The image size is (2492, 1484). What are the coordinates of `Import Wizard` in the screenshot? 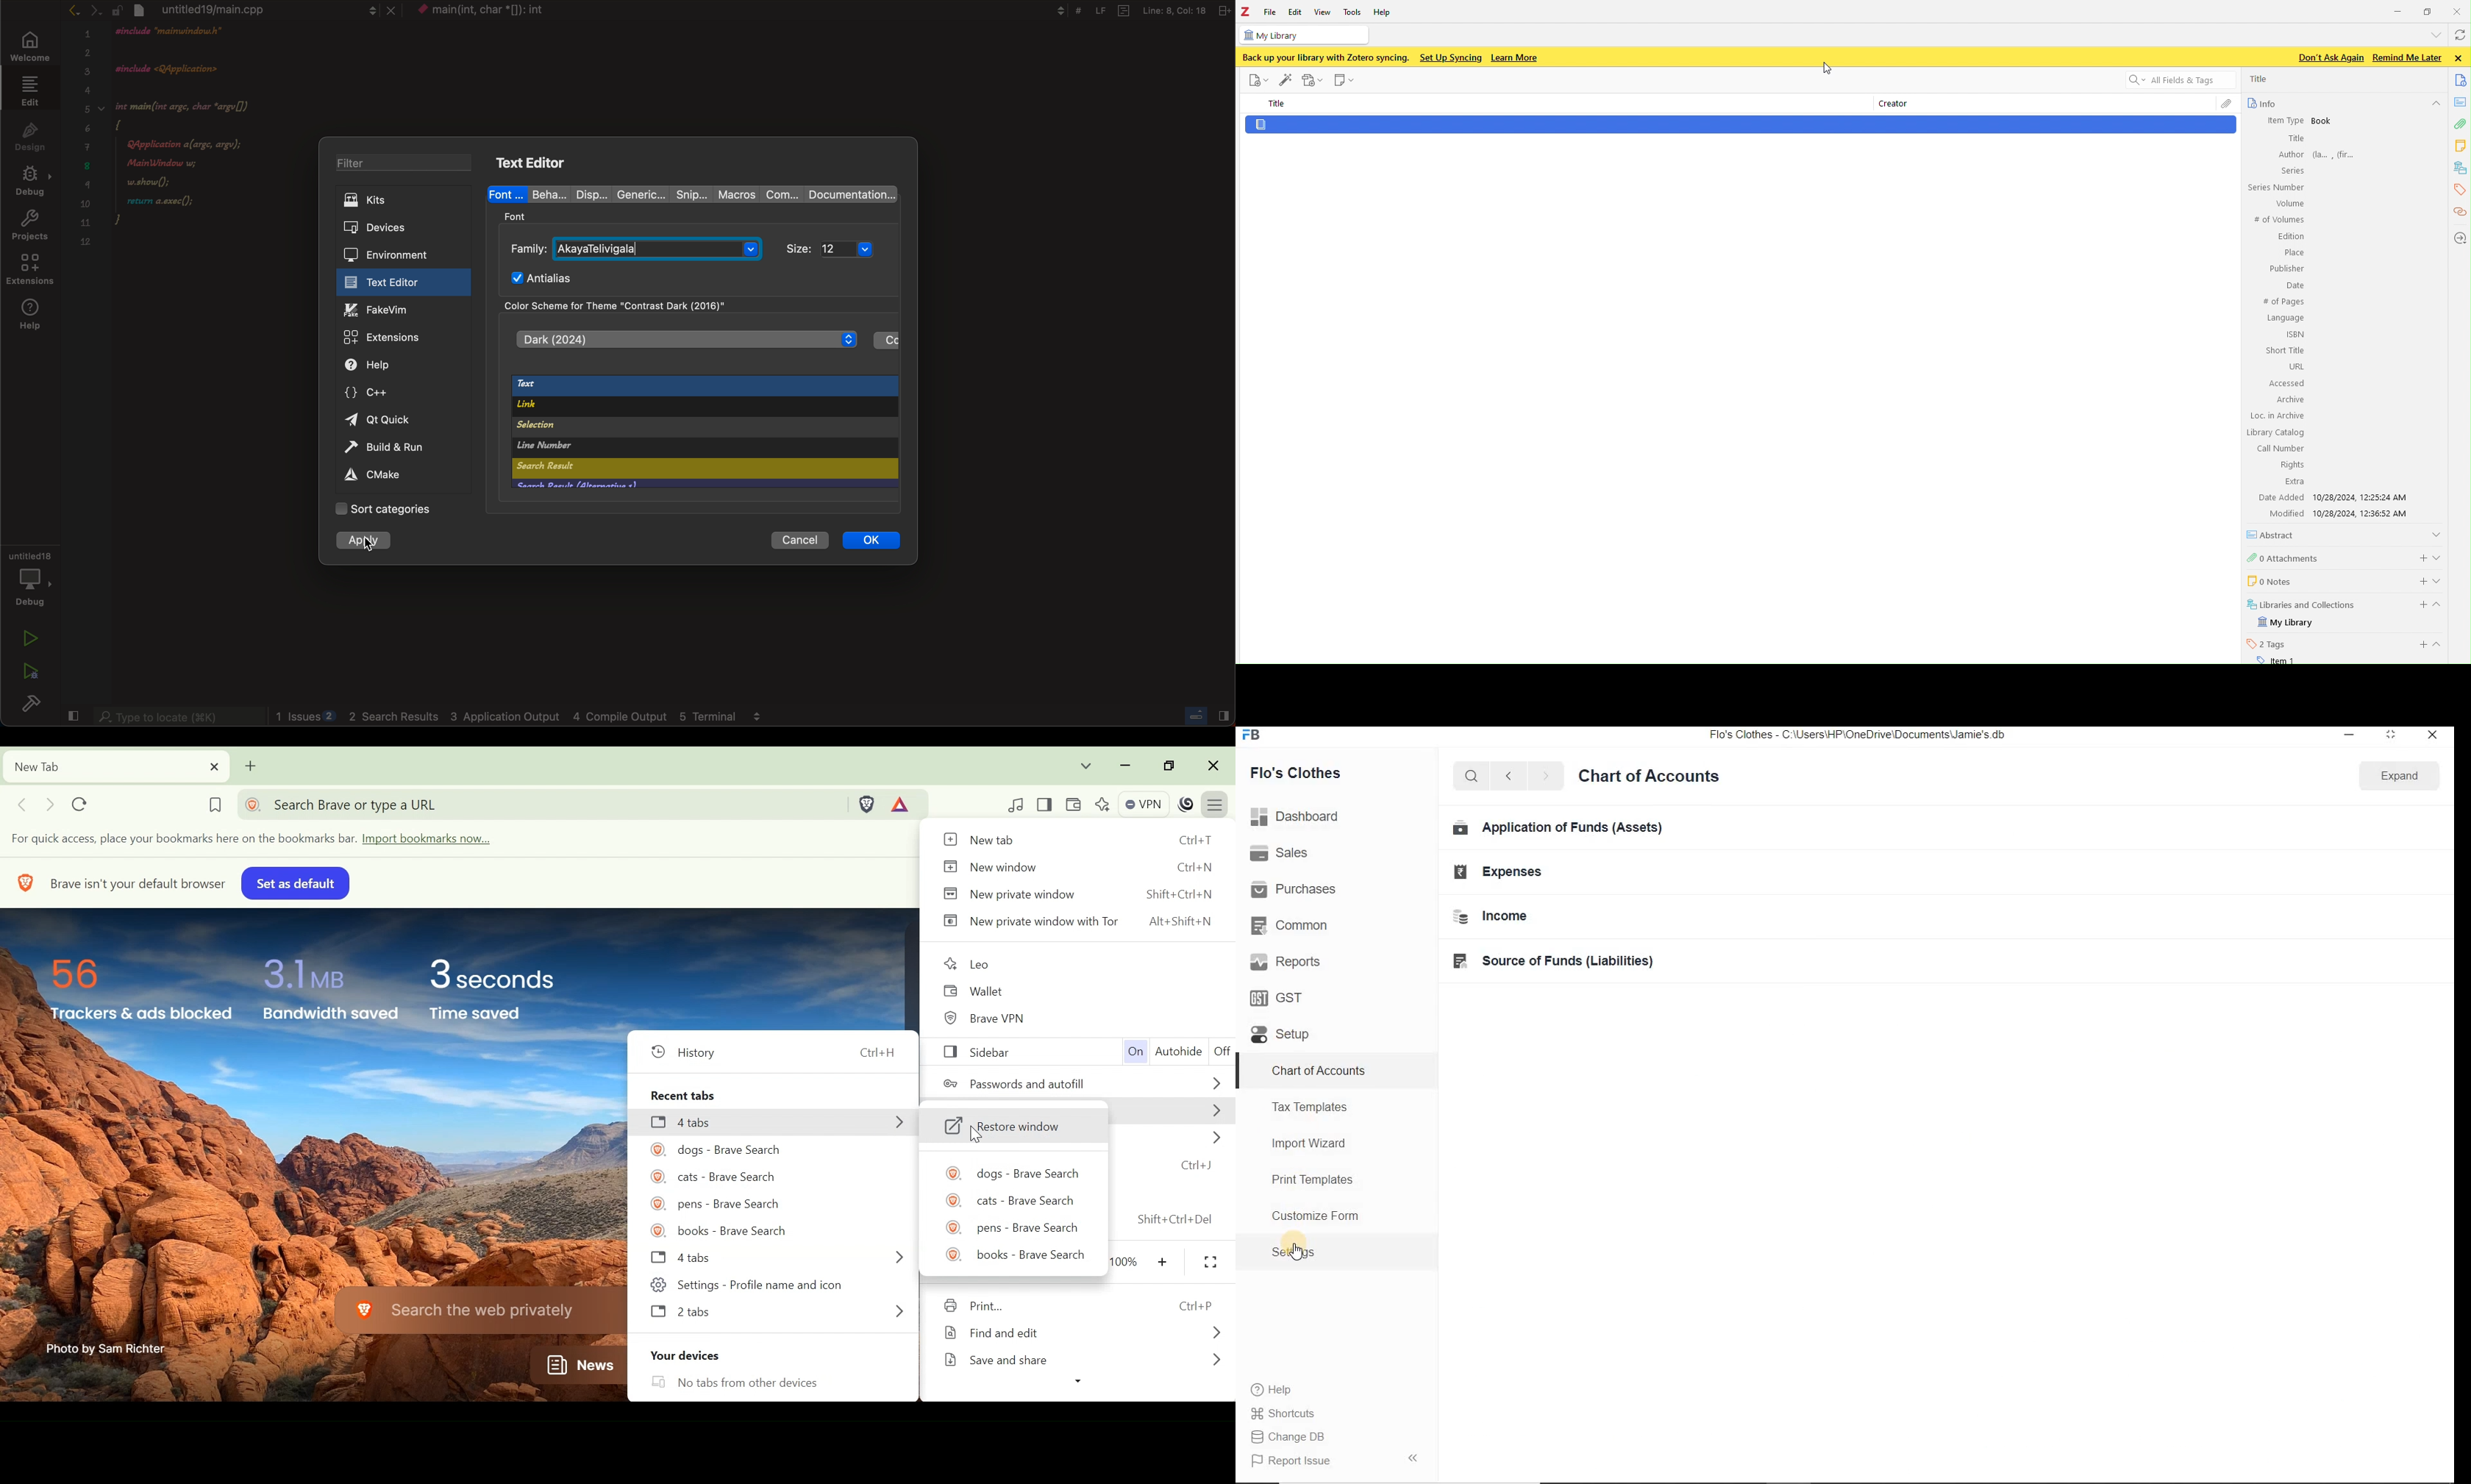 It's located at (1336, 1144).